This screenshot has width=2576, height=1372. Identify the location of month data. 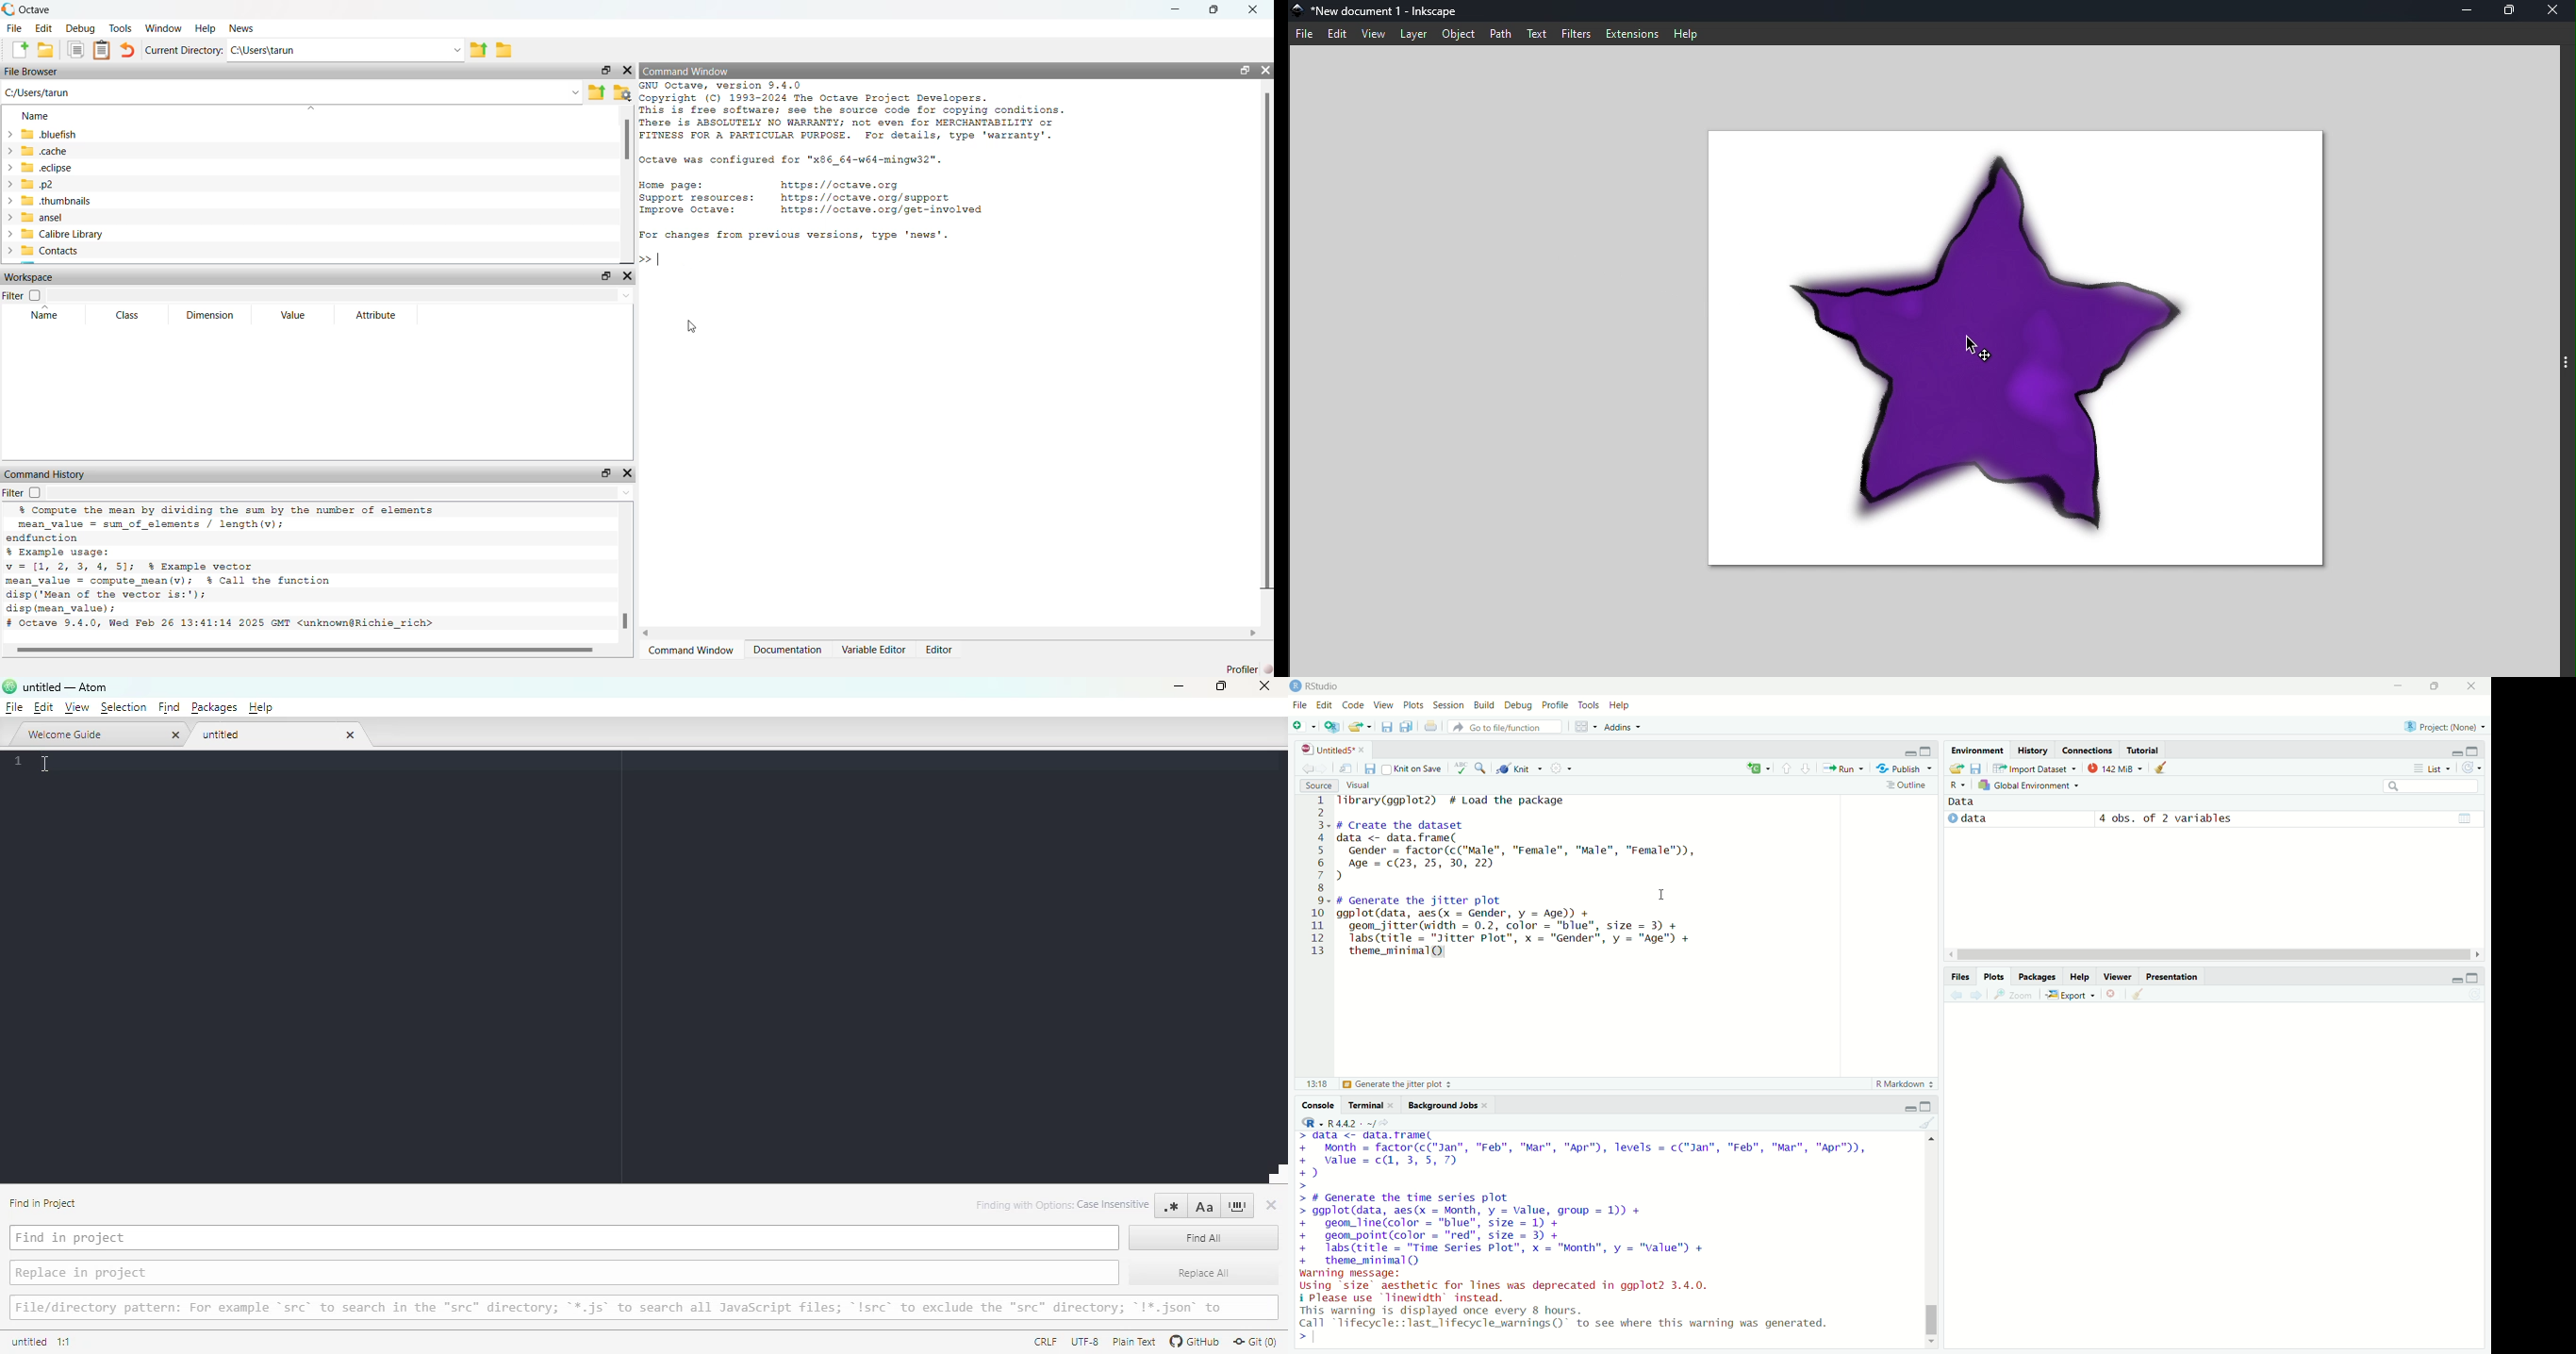
(1584, 1154).